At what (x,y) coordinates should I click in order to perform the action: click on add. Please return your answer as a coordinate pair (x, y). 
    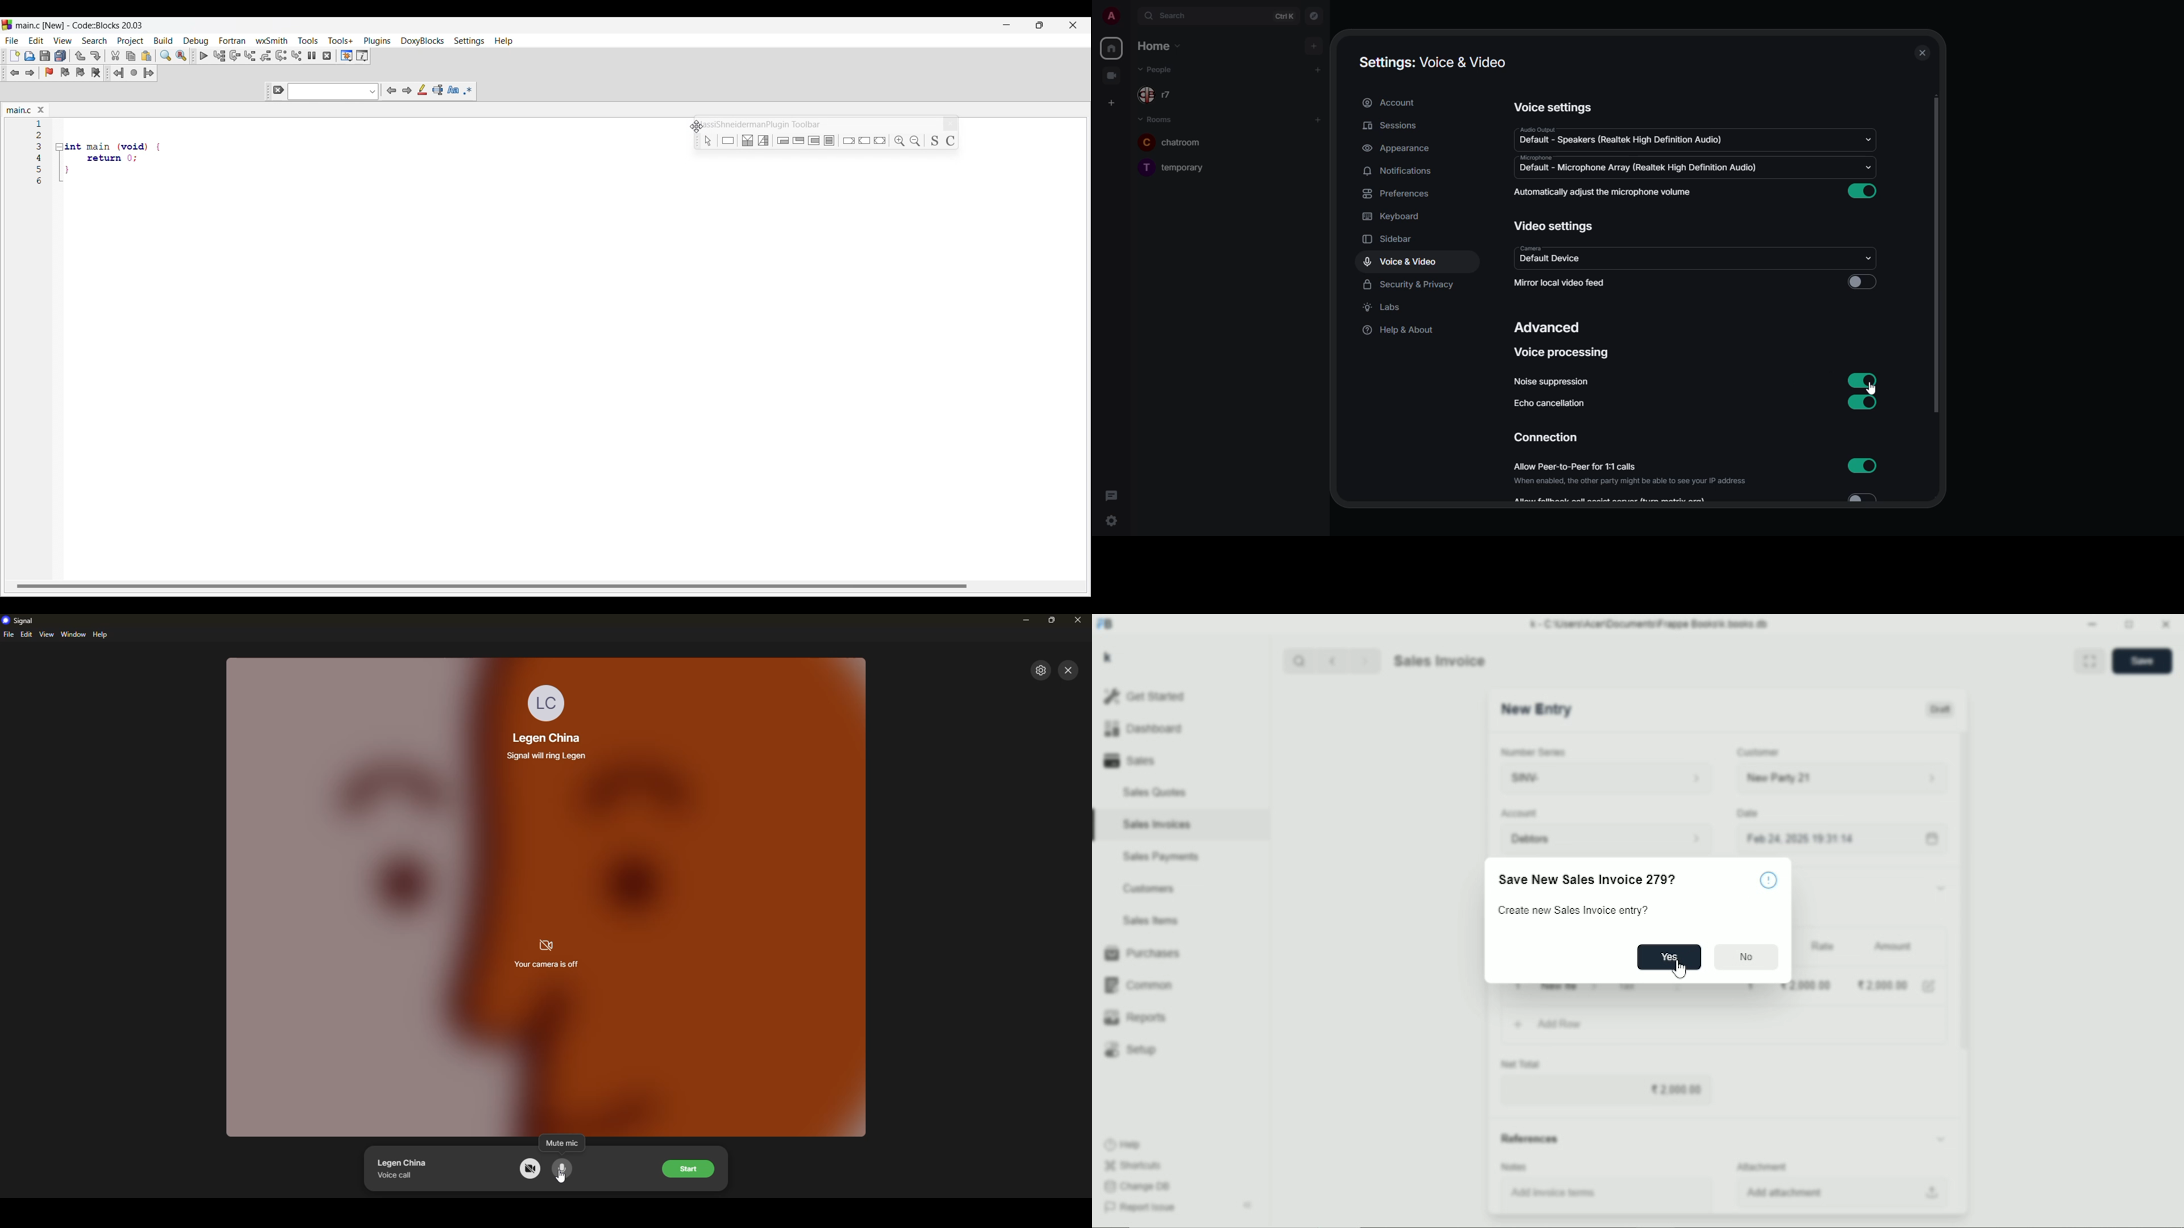
    Looking at the image, I should click on (1320, 69).